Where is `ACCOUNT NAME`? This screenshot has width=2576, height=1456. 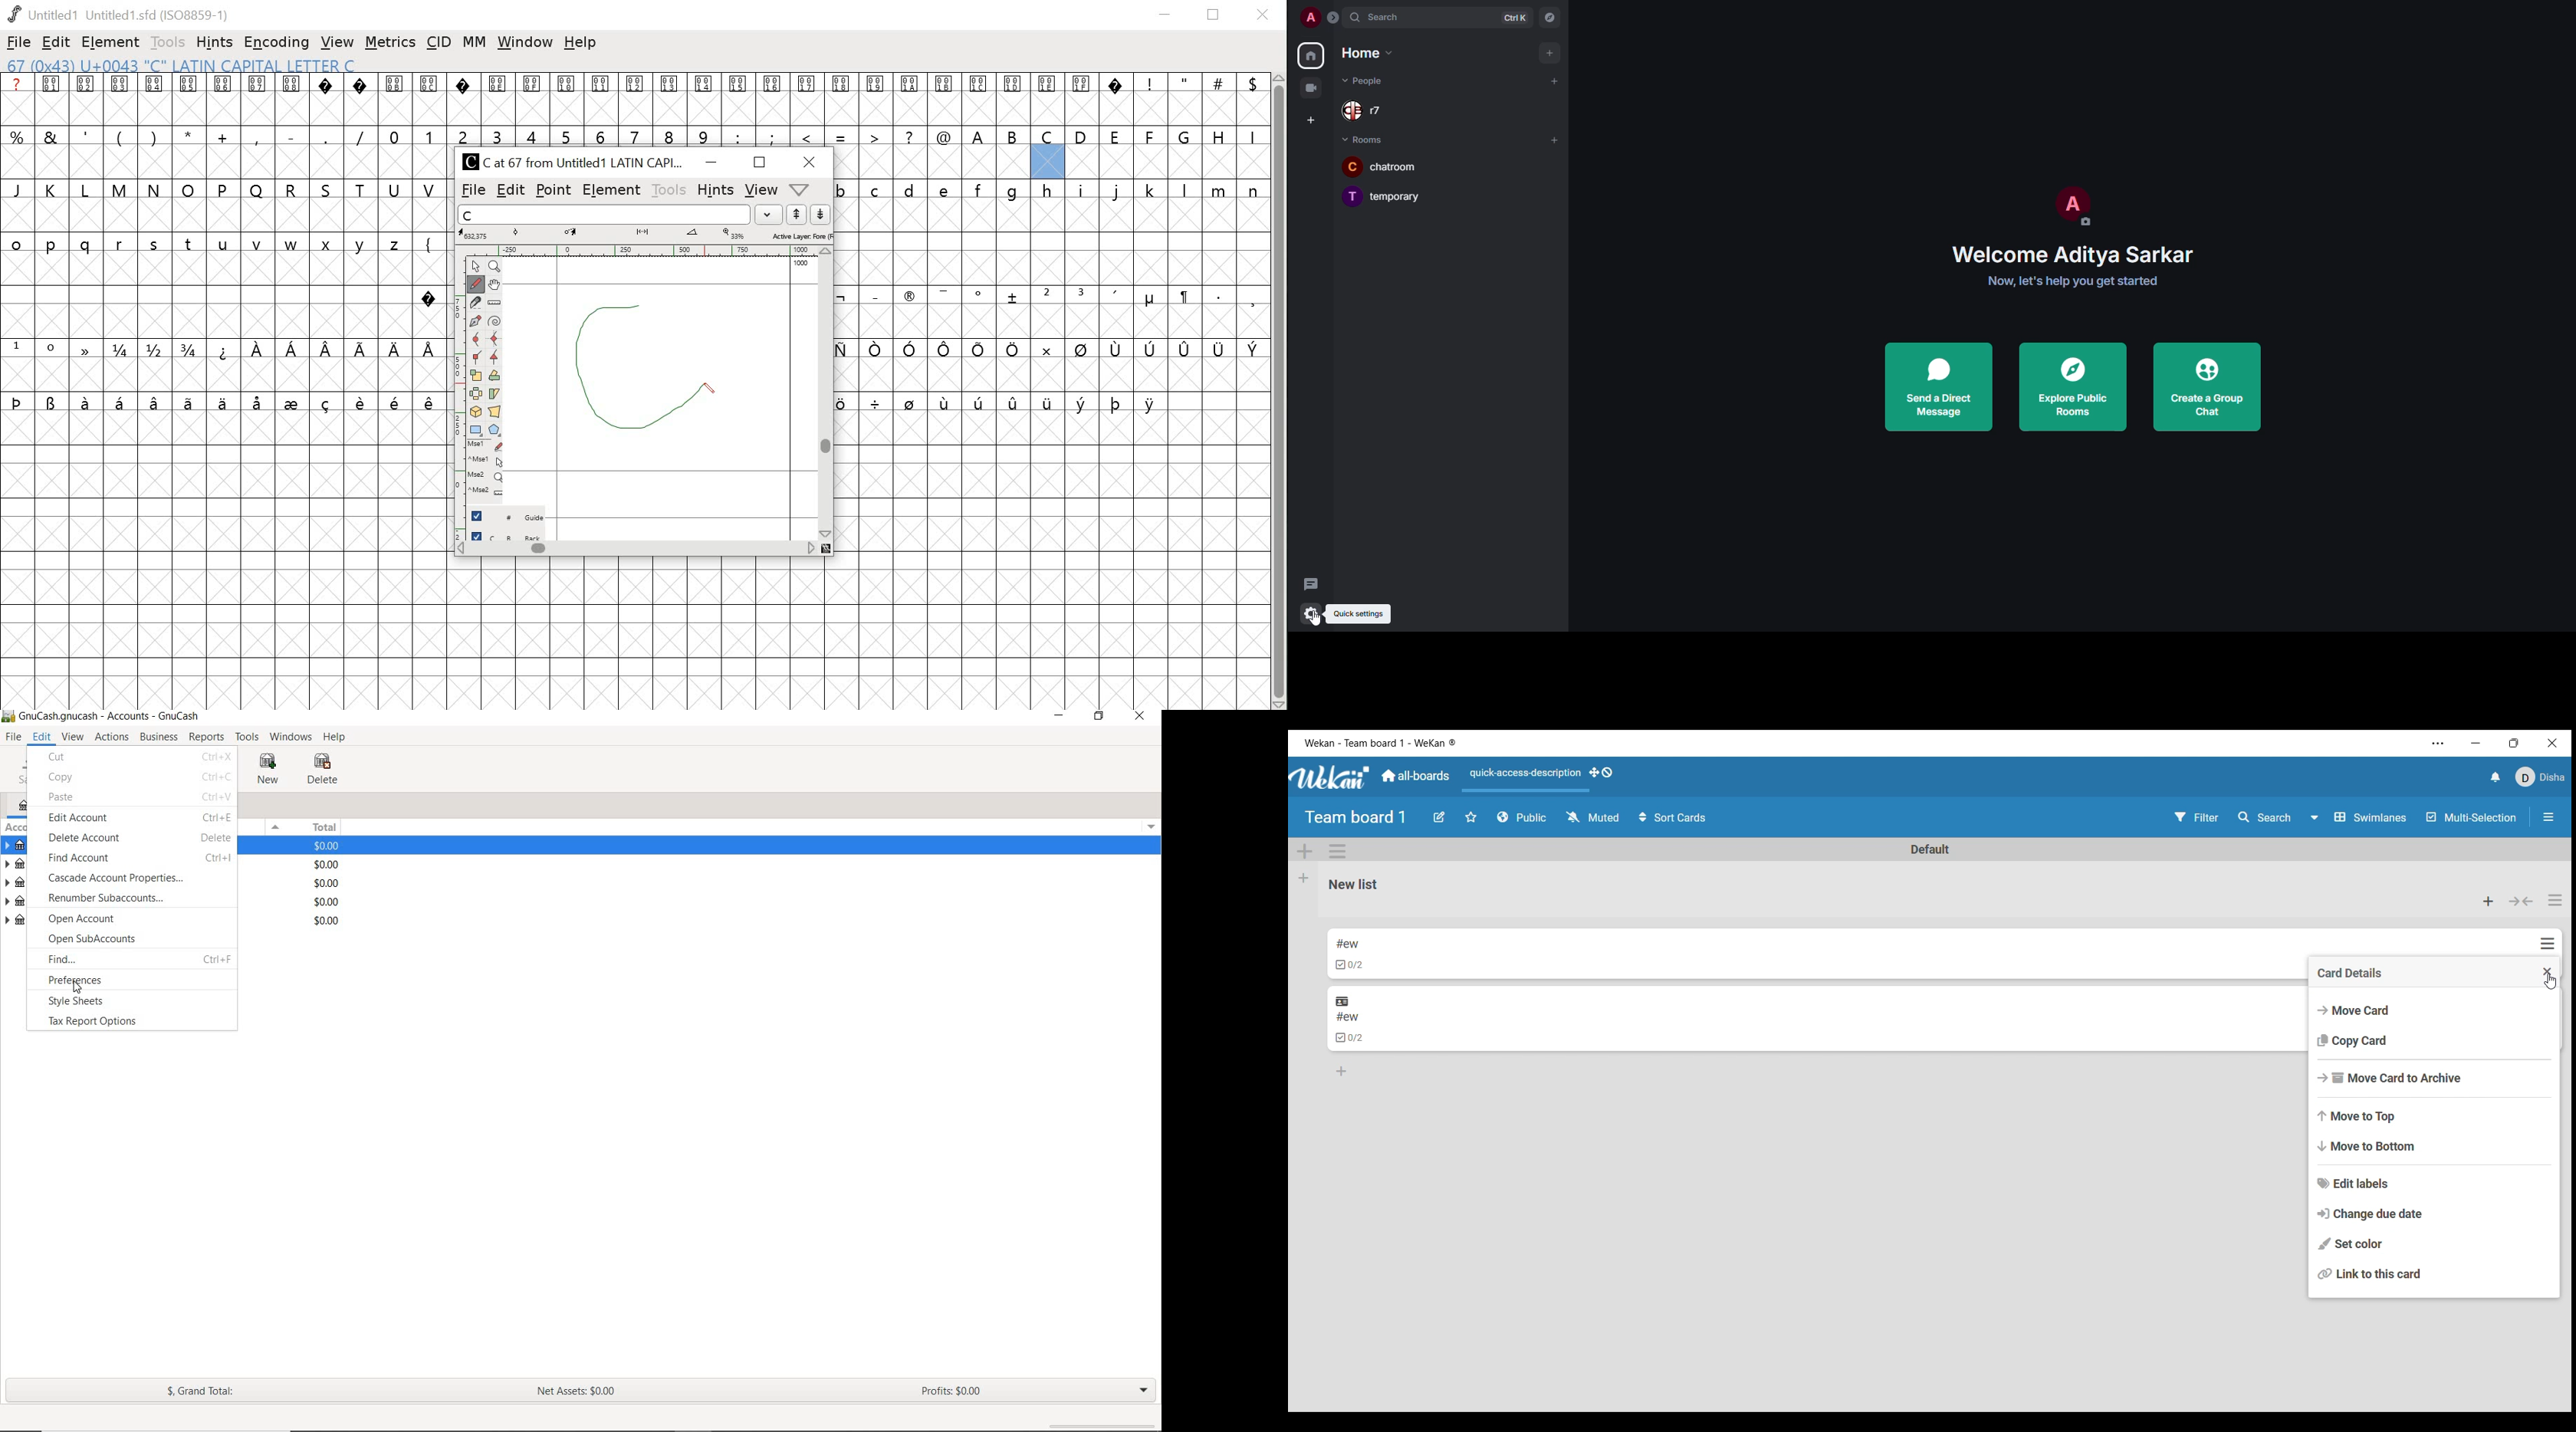
ACCOUNT NAME is located at coordinates (17, 827).